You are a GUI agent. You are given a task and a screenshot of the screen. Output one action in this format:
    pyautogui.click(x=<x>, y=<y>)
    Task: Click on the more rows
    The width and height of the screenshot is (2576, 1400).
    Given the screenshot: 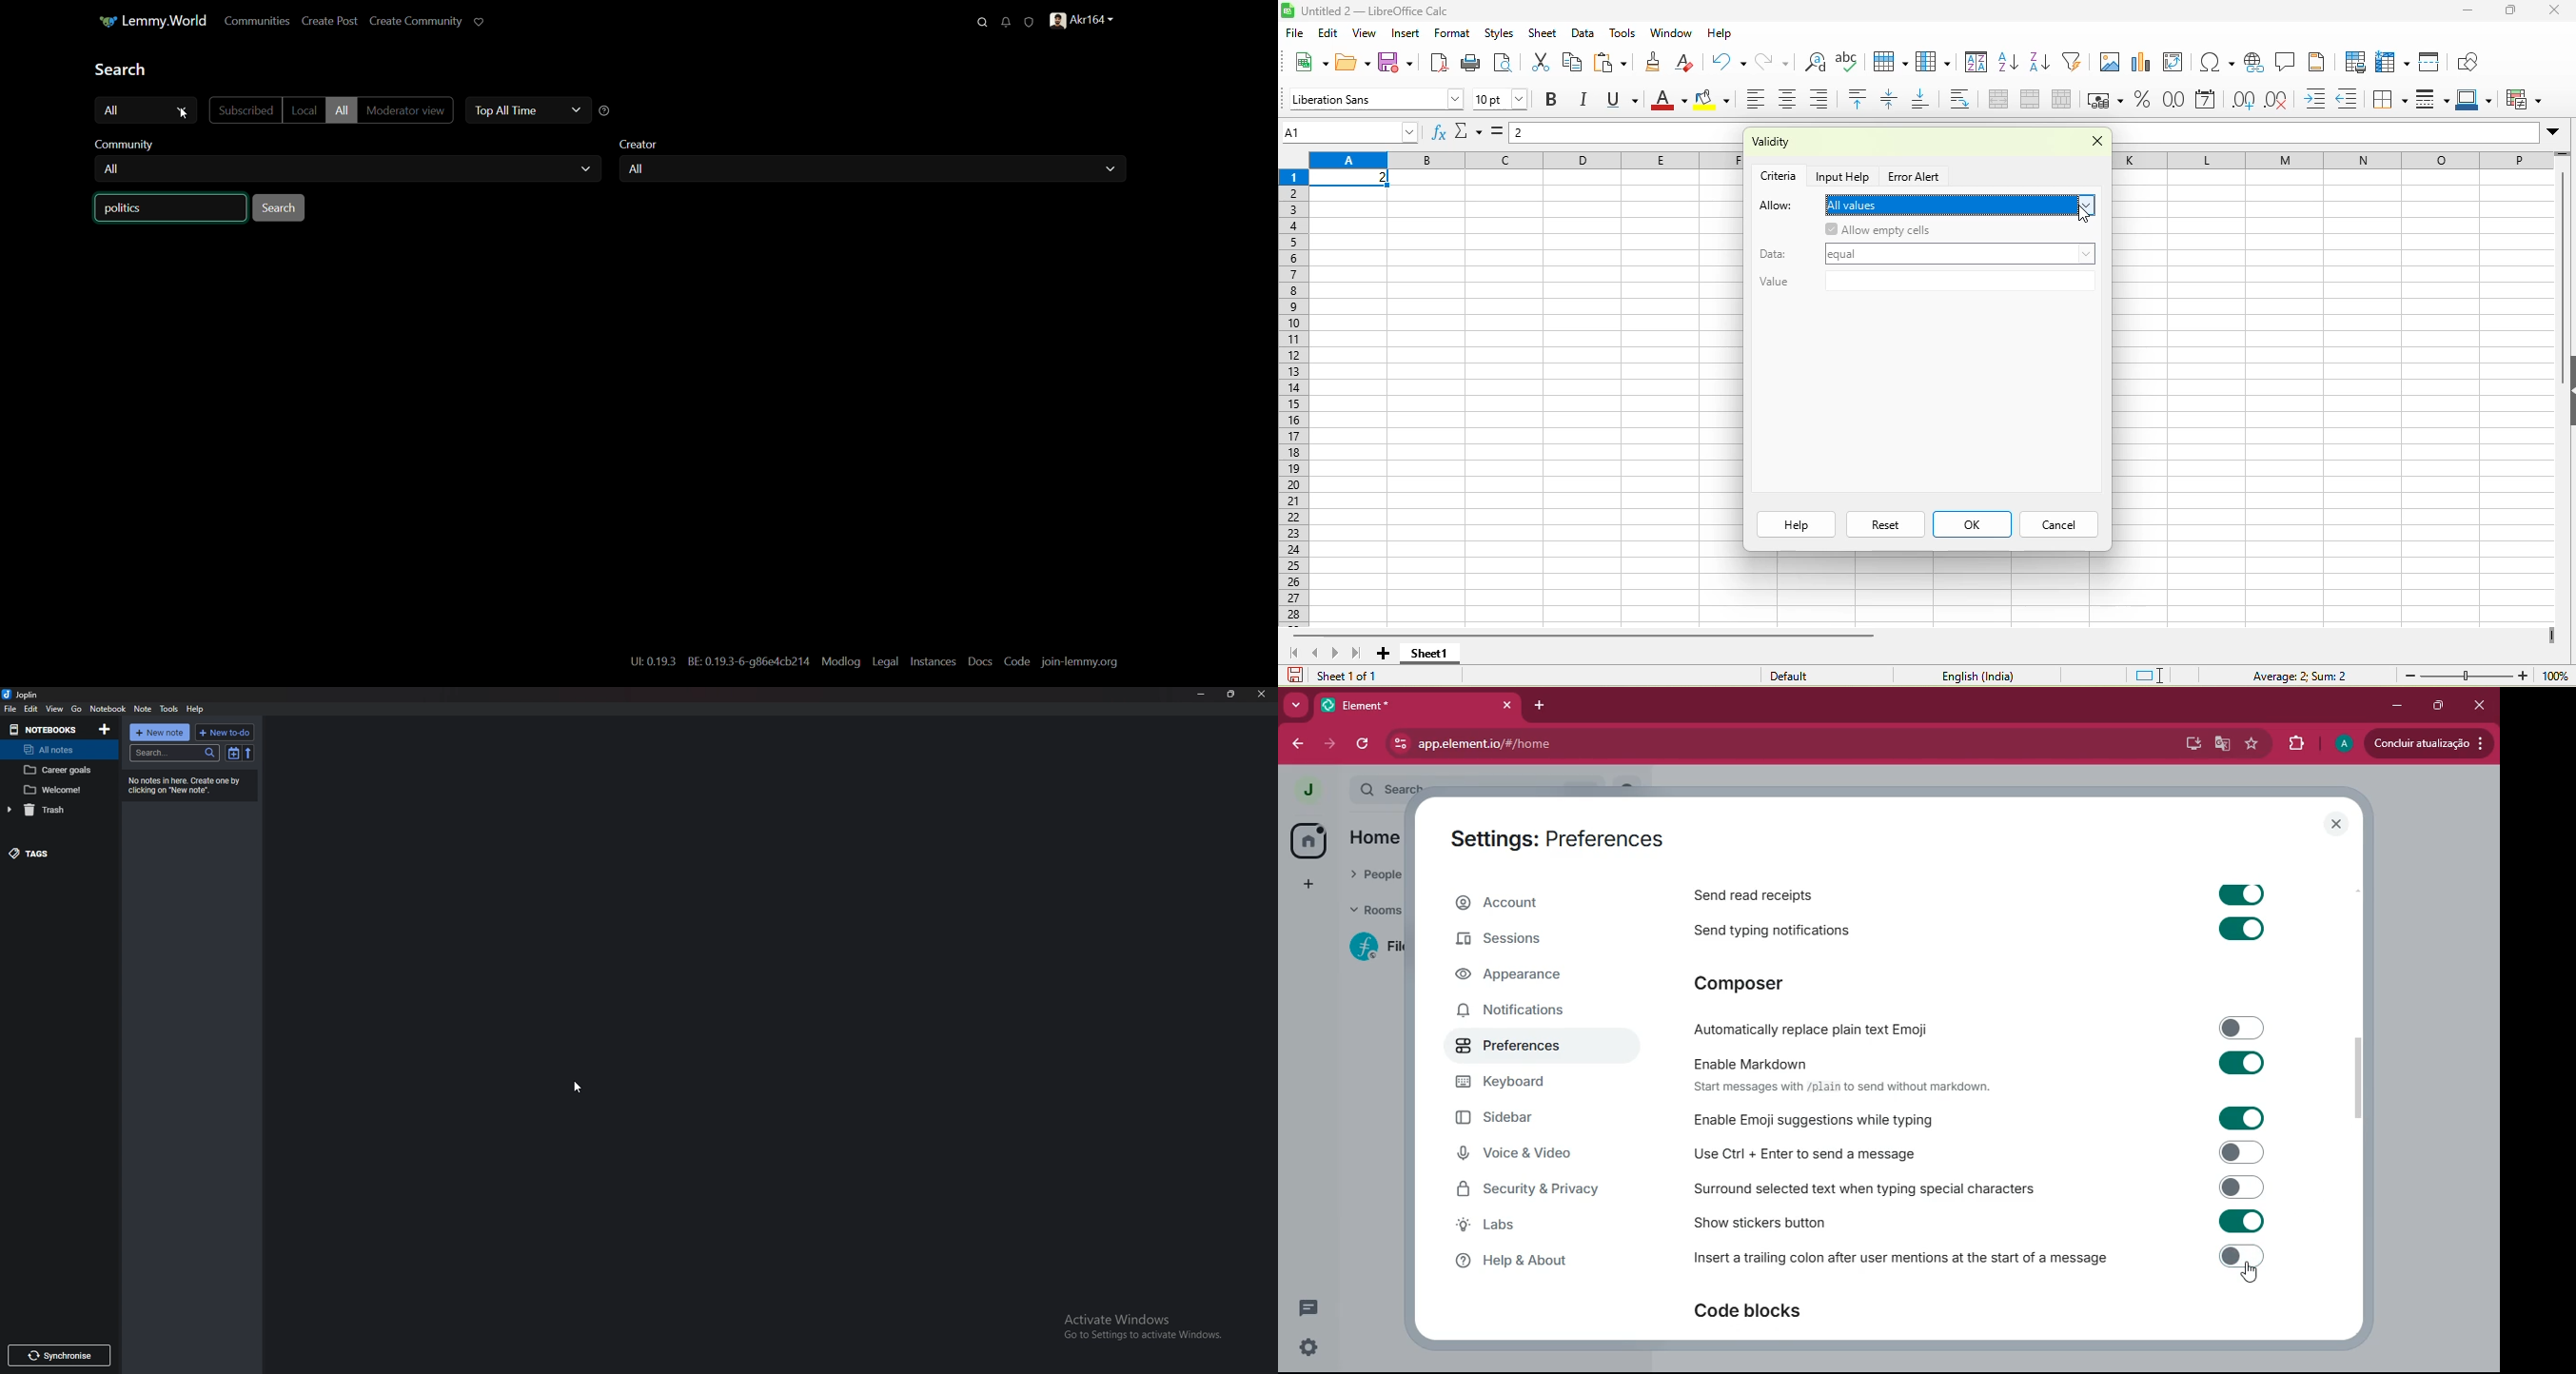 What is the action you would take?
    pyautogui.click(x=2564, y=158)
    